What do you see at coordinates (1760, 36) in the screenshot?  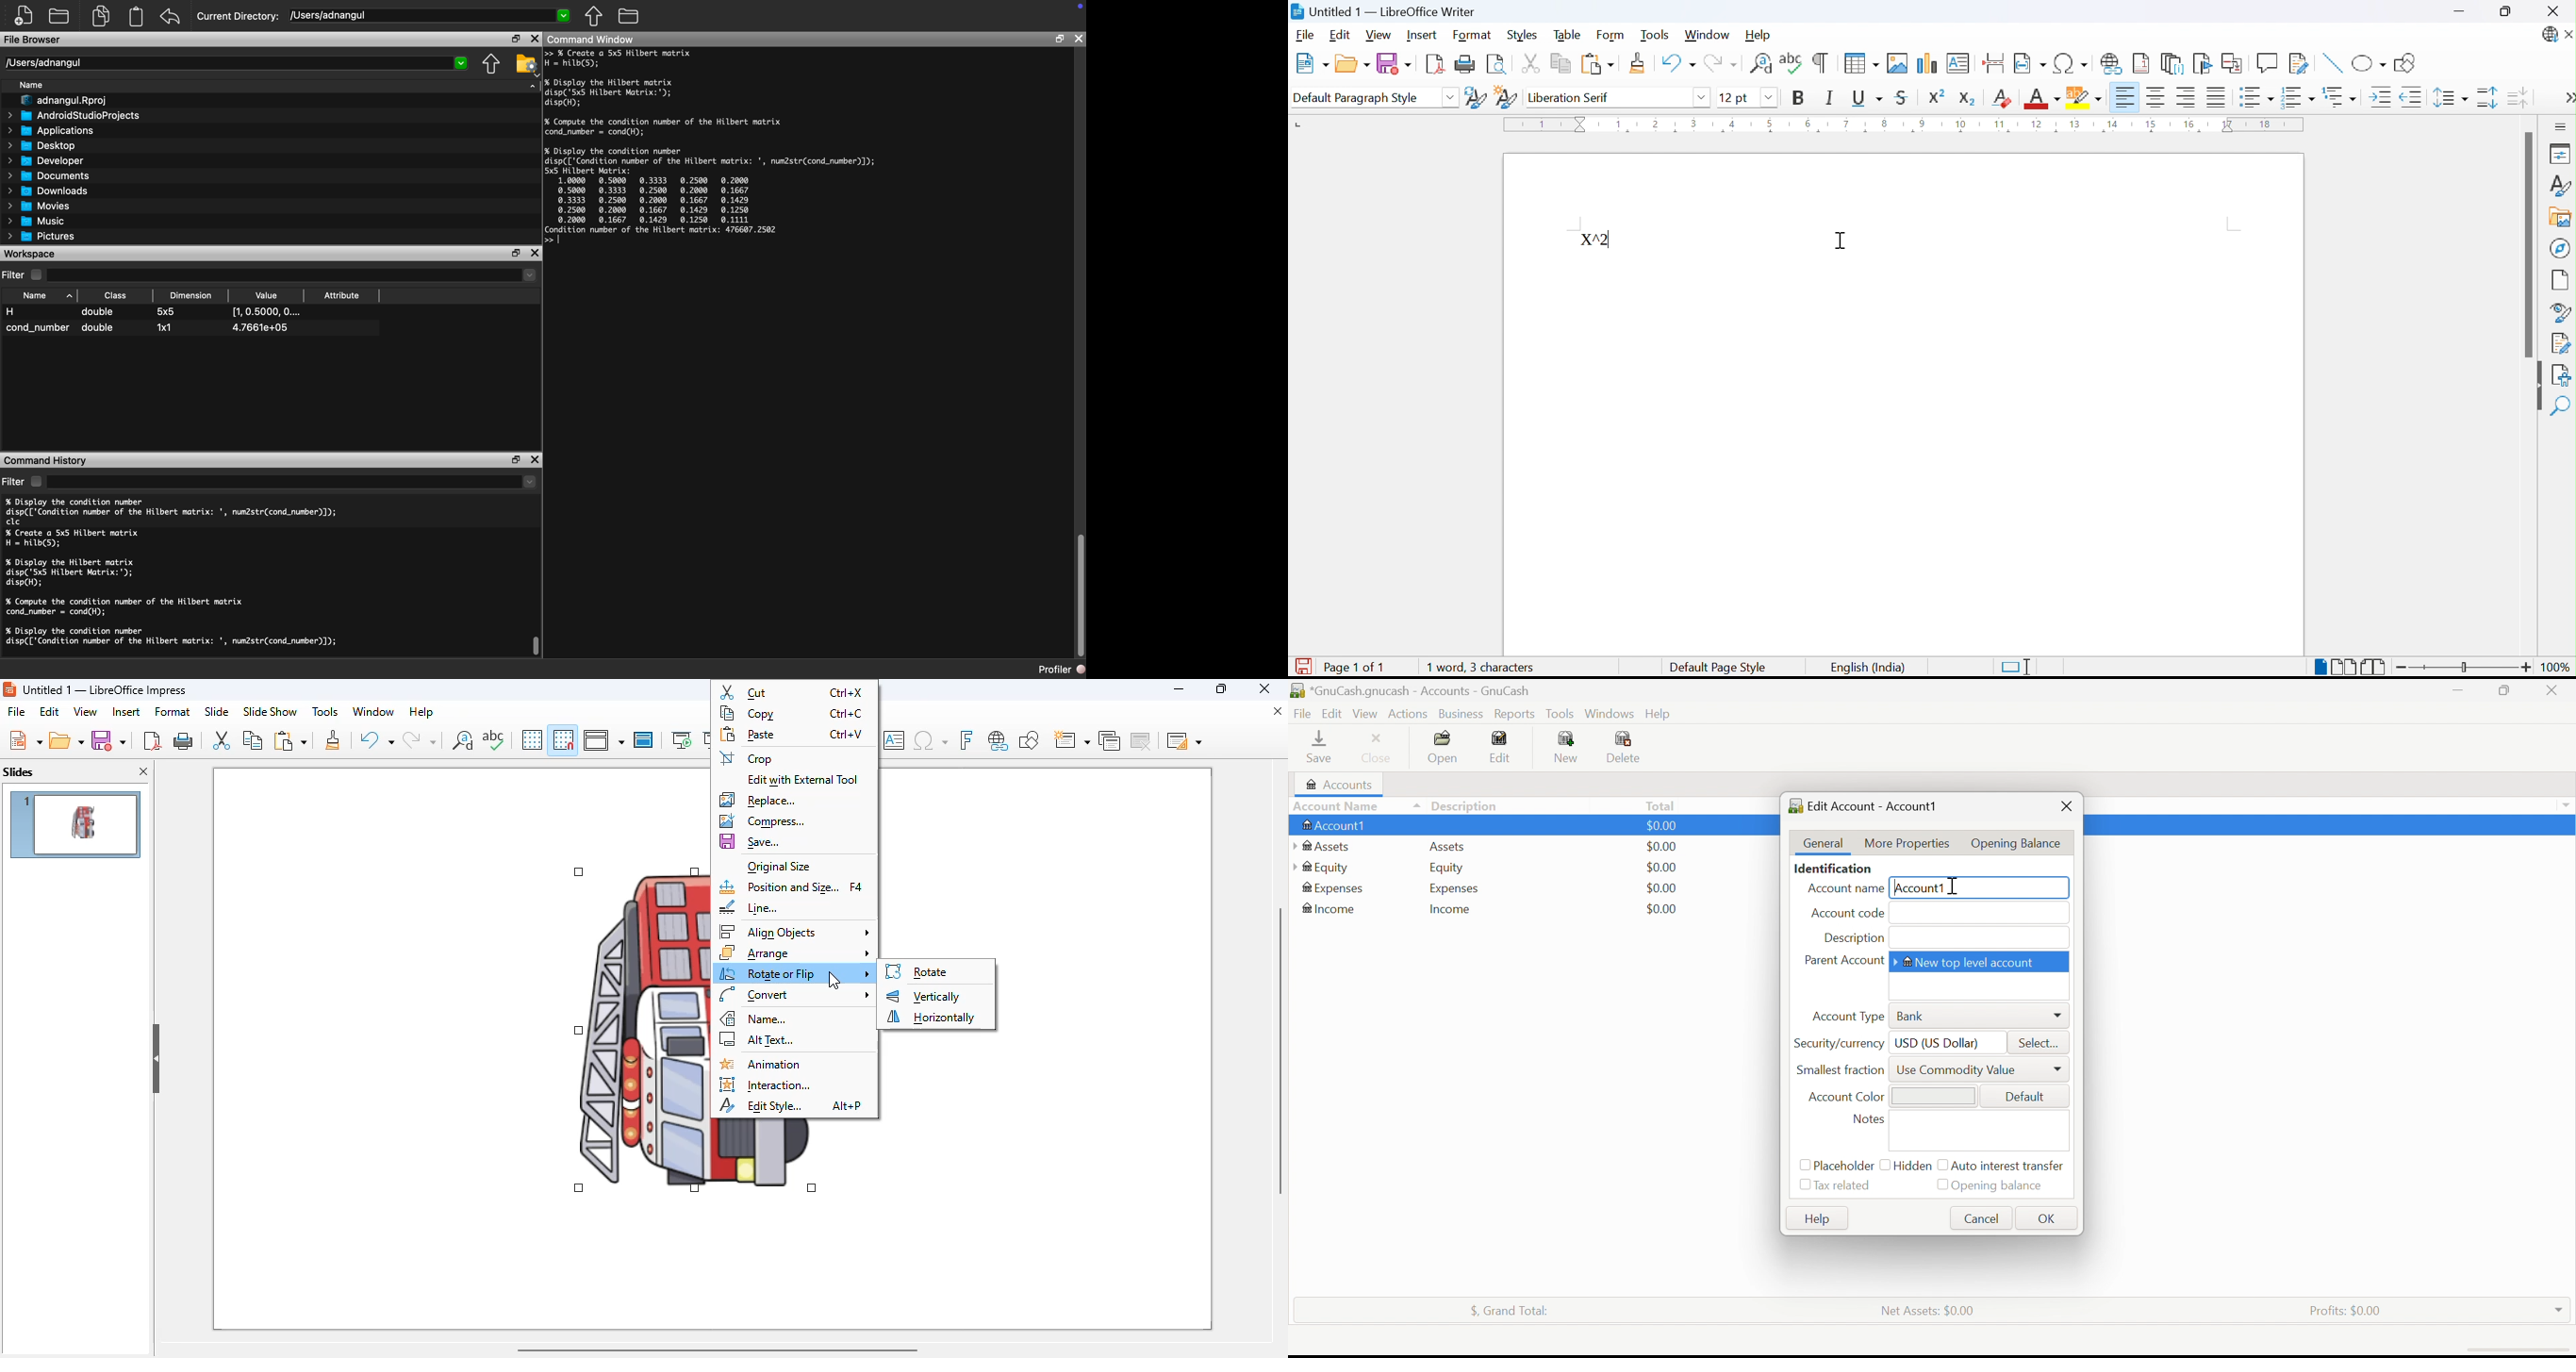 I see `Help` at bounding box center [1760, 36].